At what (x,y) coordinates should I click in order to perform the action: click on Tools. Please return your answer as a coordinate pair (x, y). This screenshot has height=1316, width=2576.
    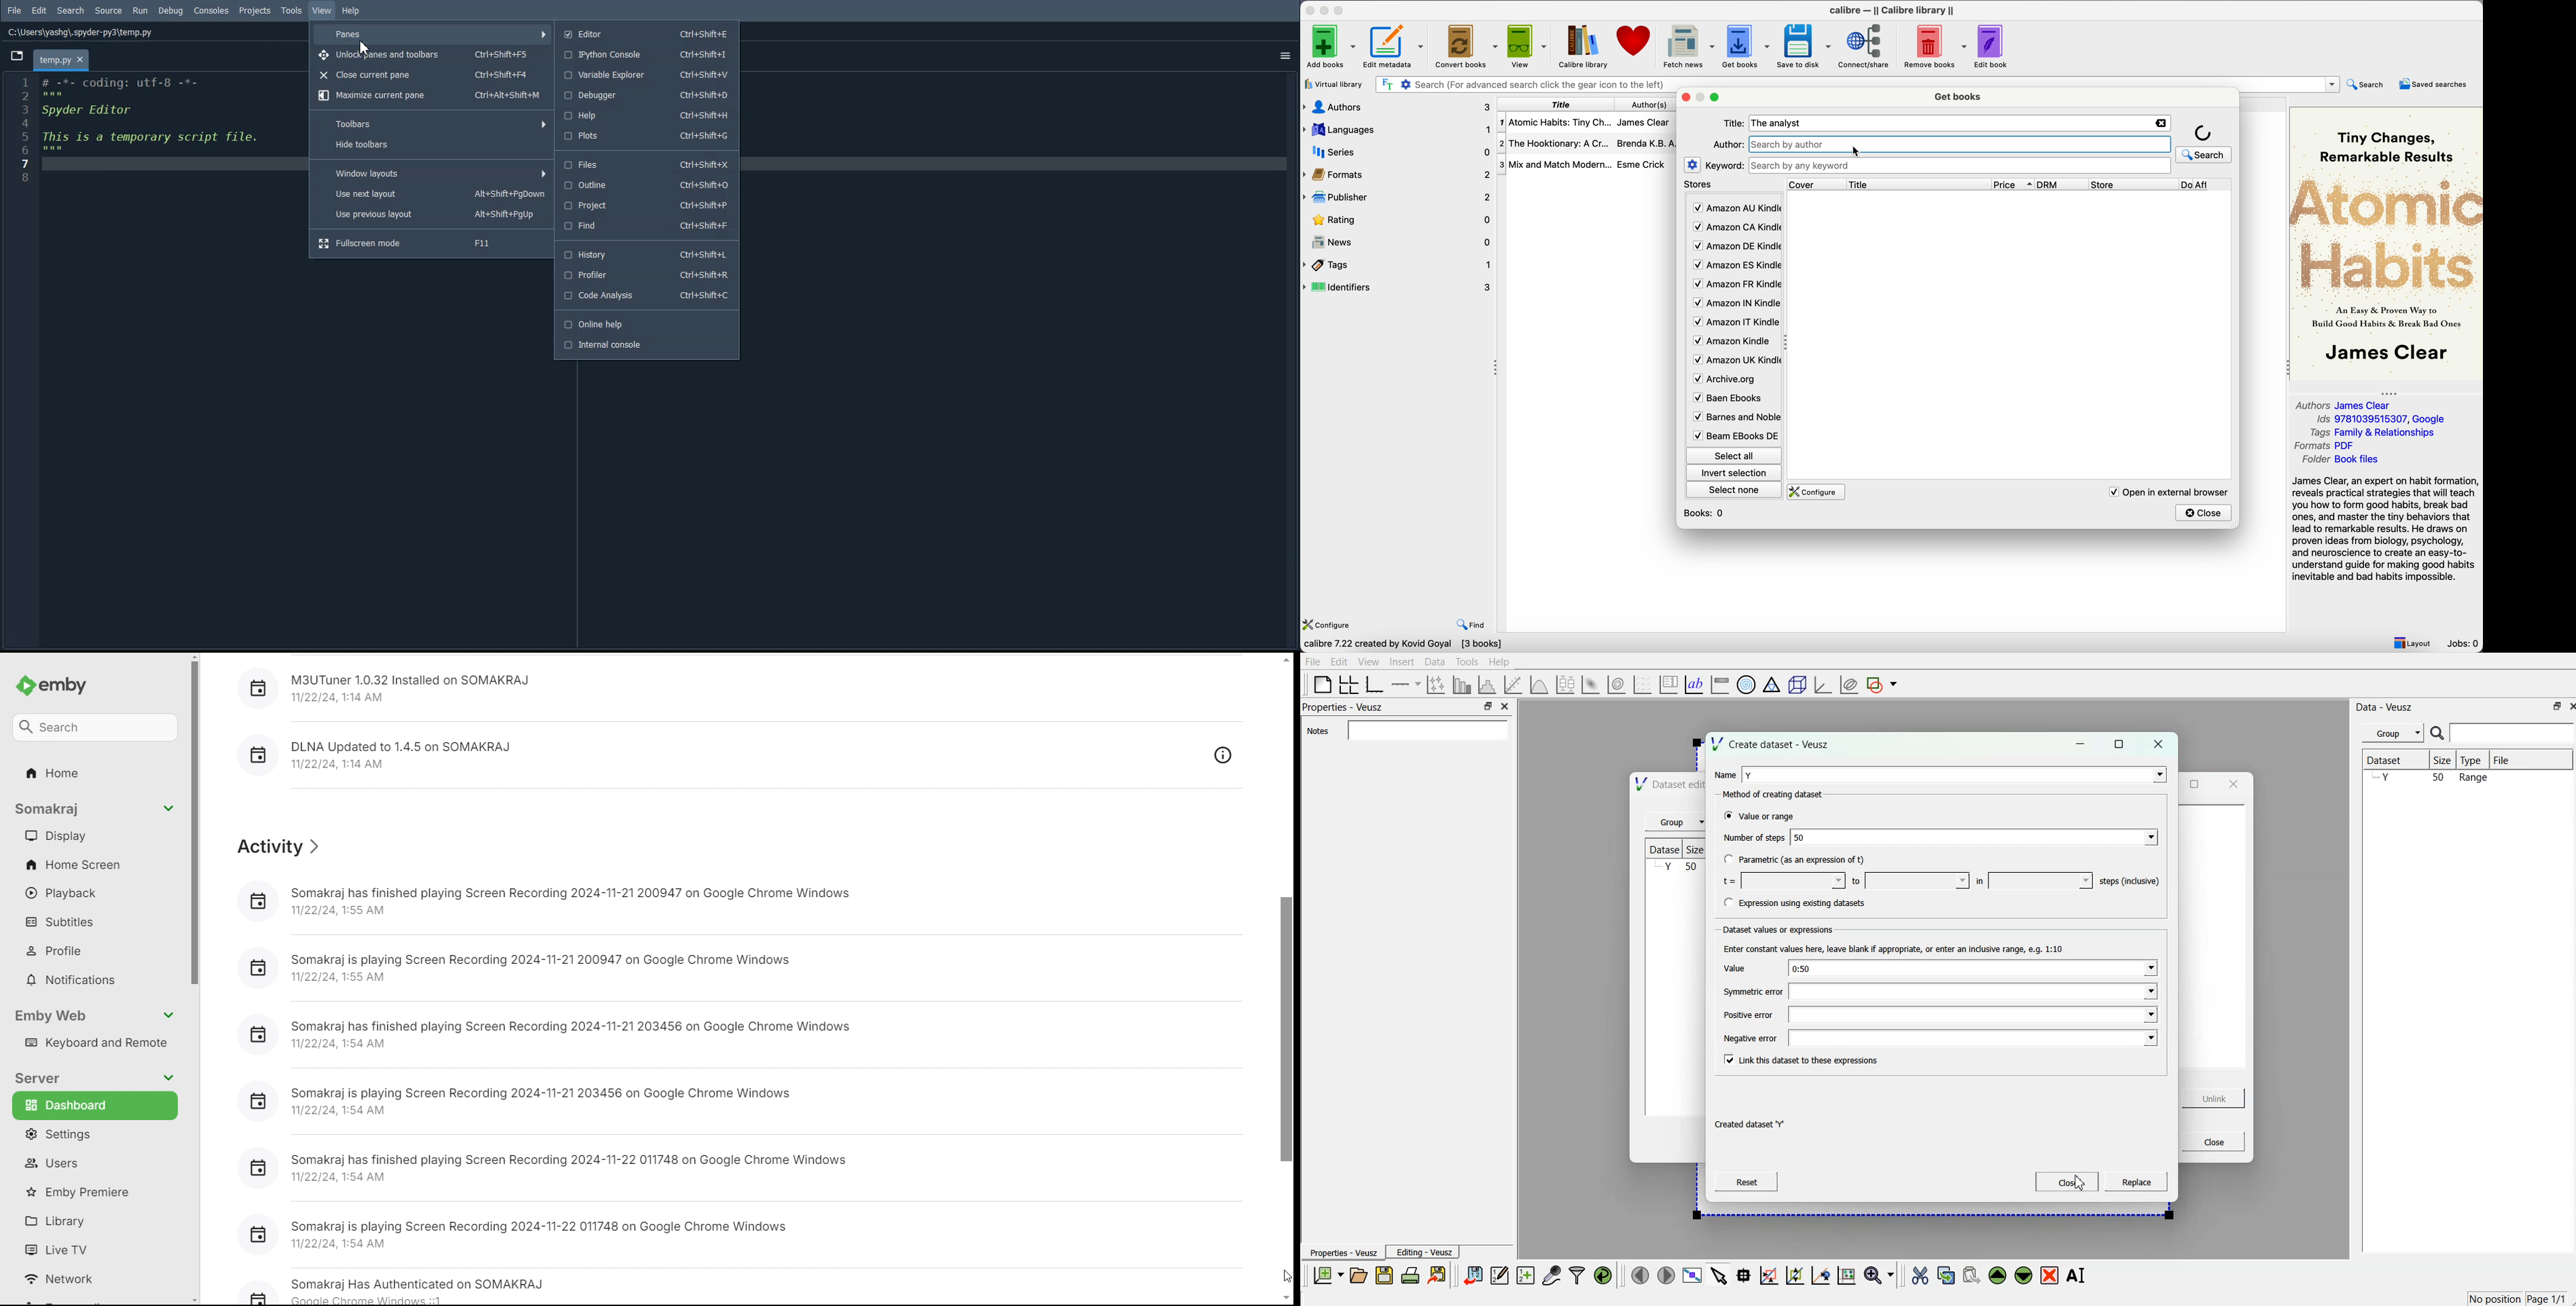
    Looking at the image, I should click on (292, 10).